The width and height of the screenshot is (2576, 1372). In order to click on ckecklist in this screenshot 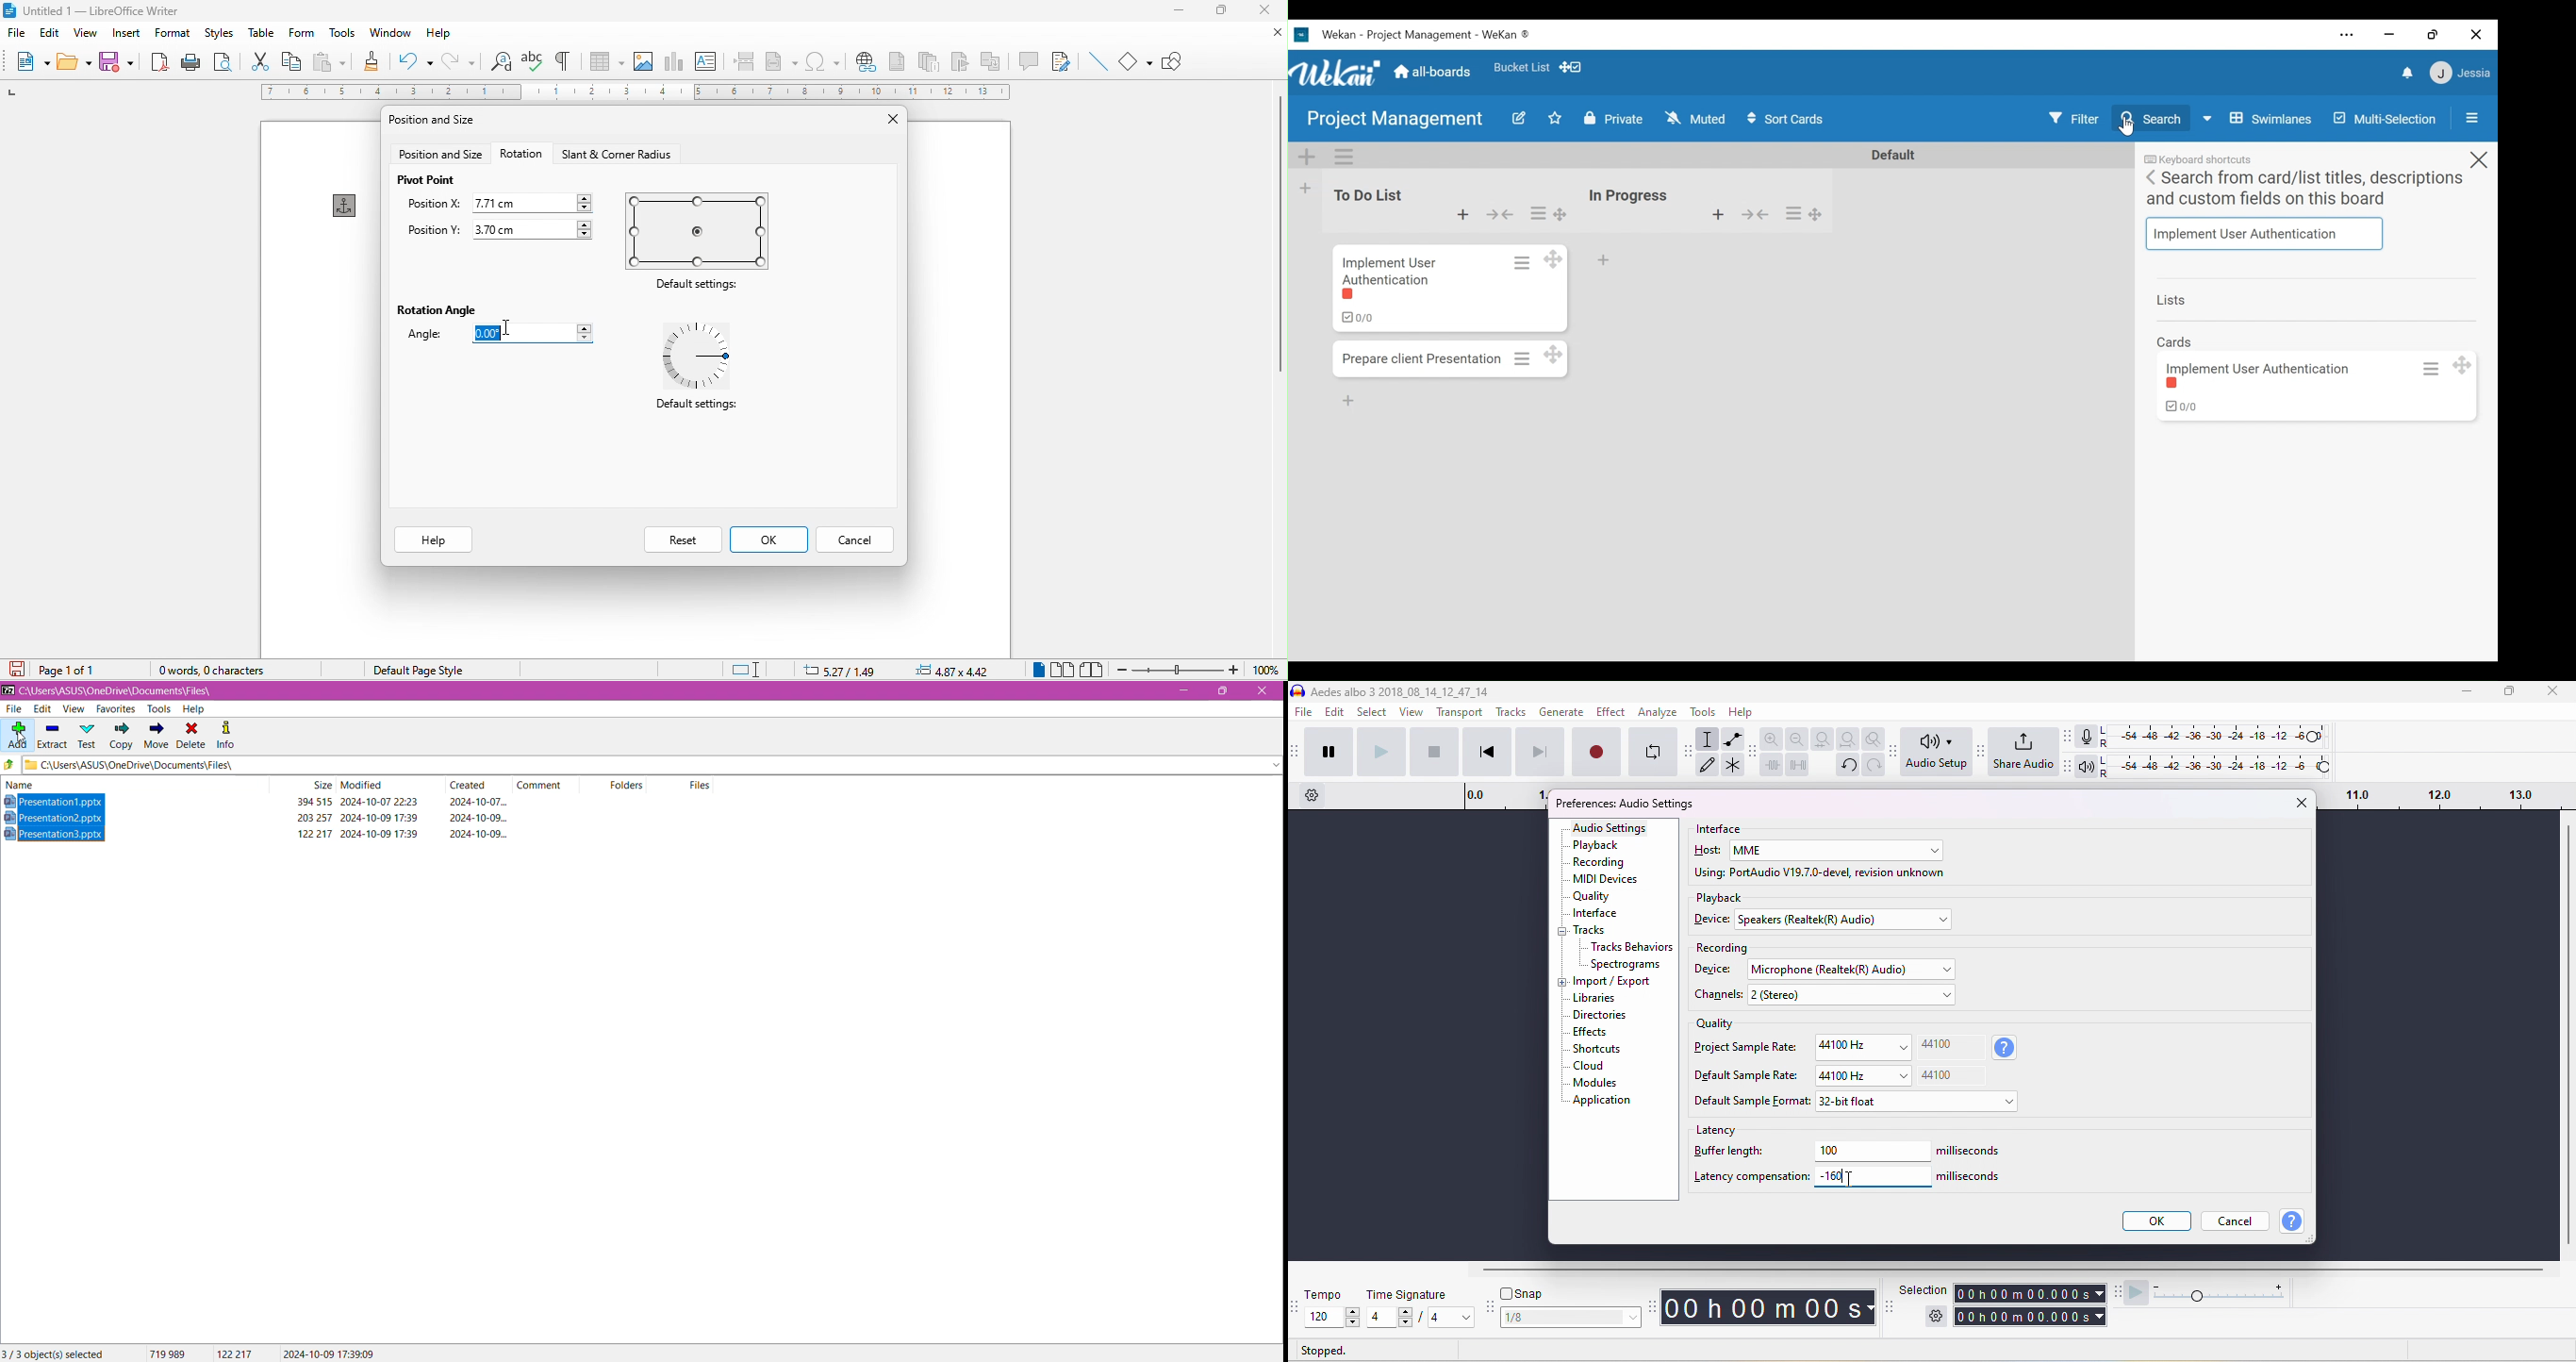, I will do `click(2179, 409)`.